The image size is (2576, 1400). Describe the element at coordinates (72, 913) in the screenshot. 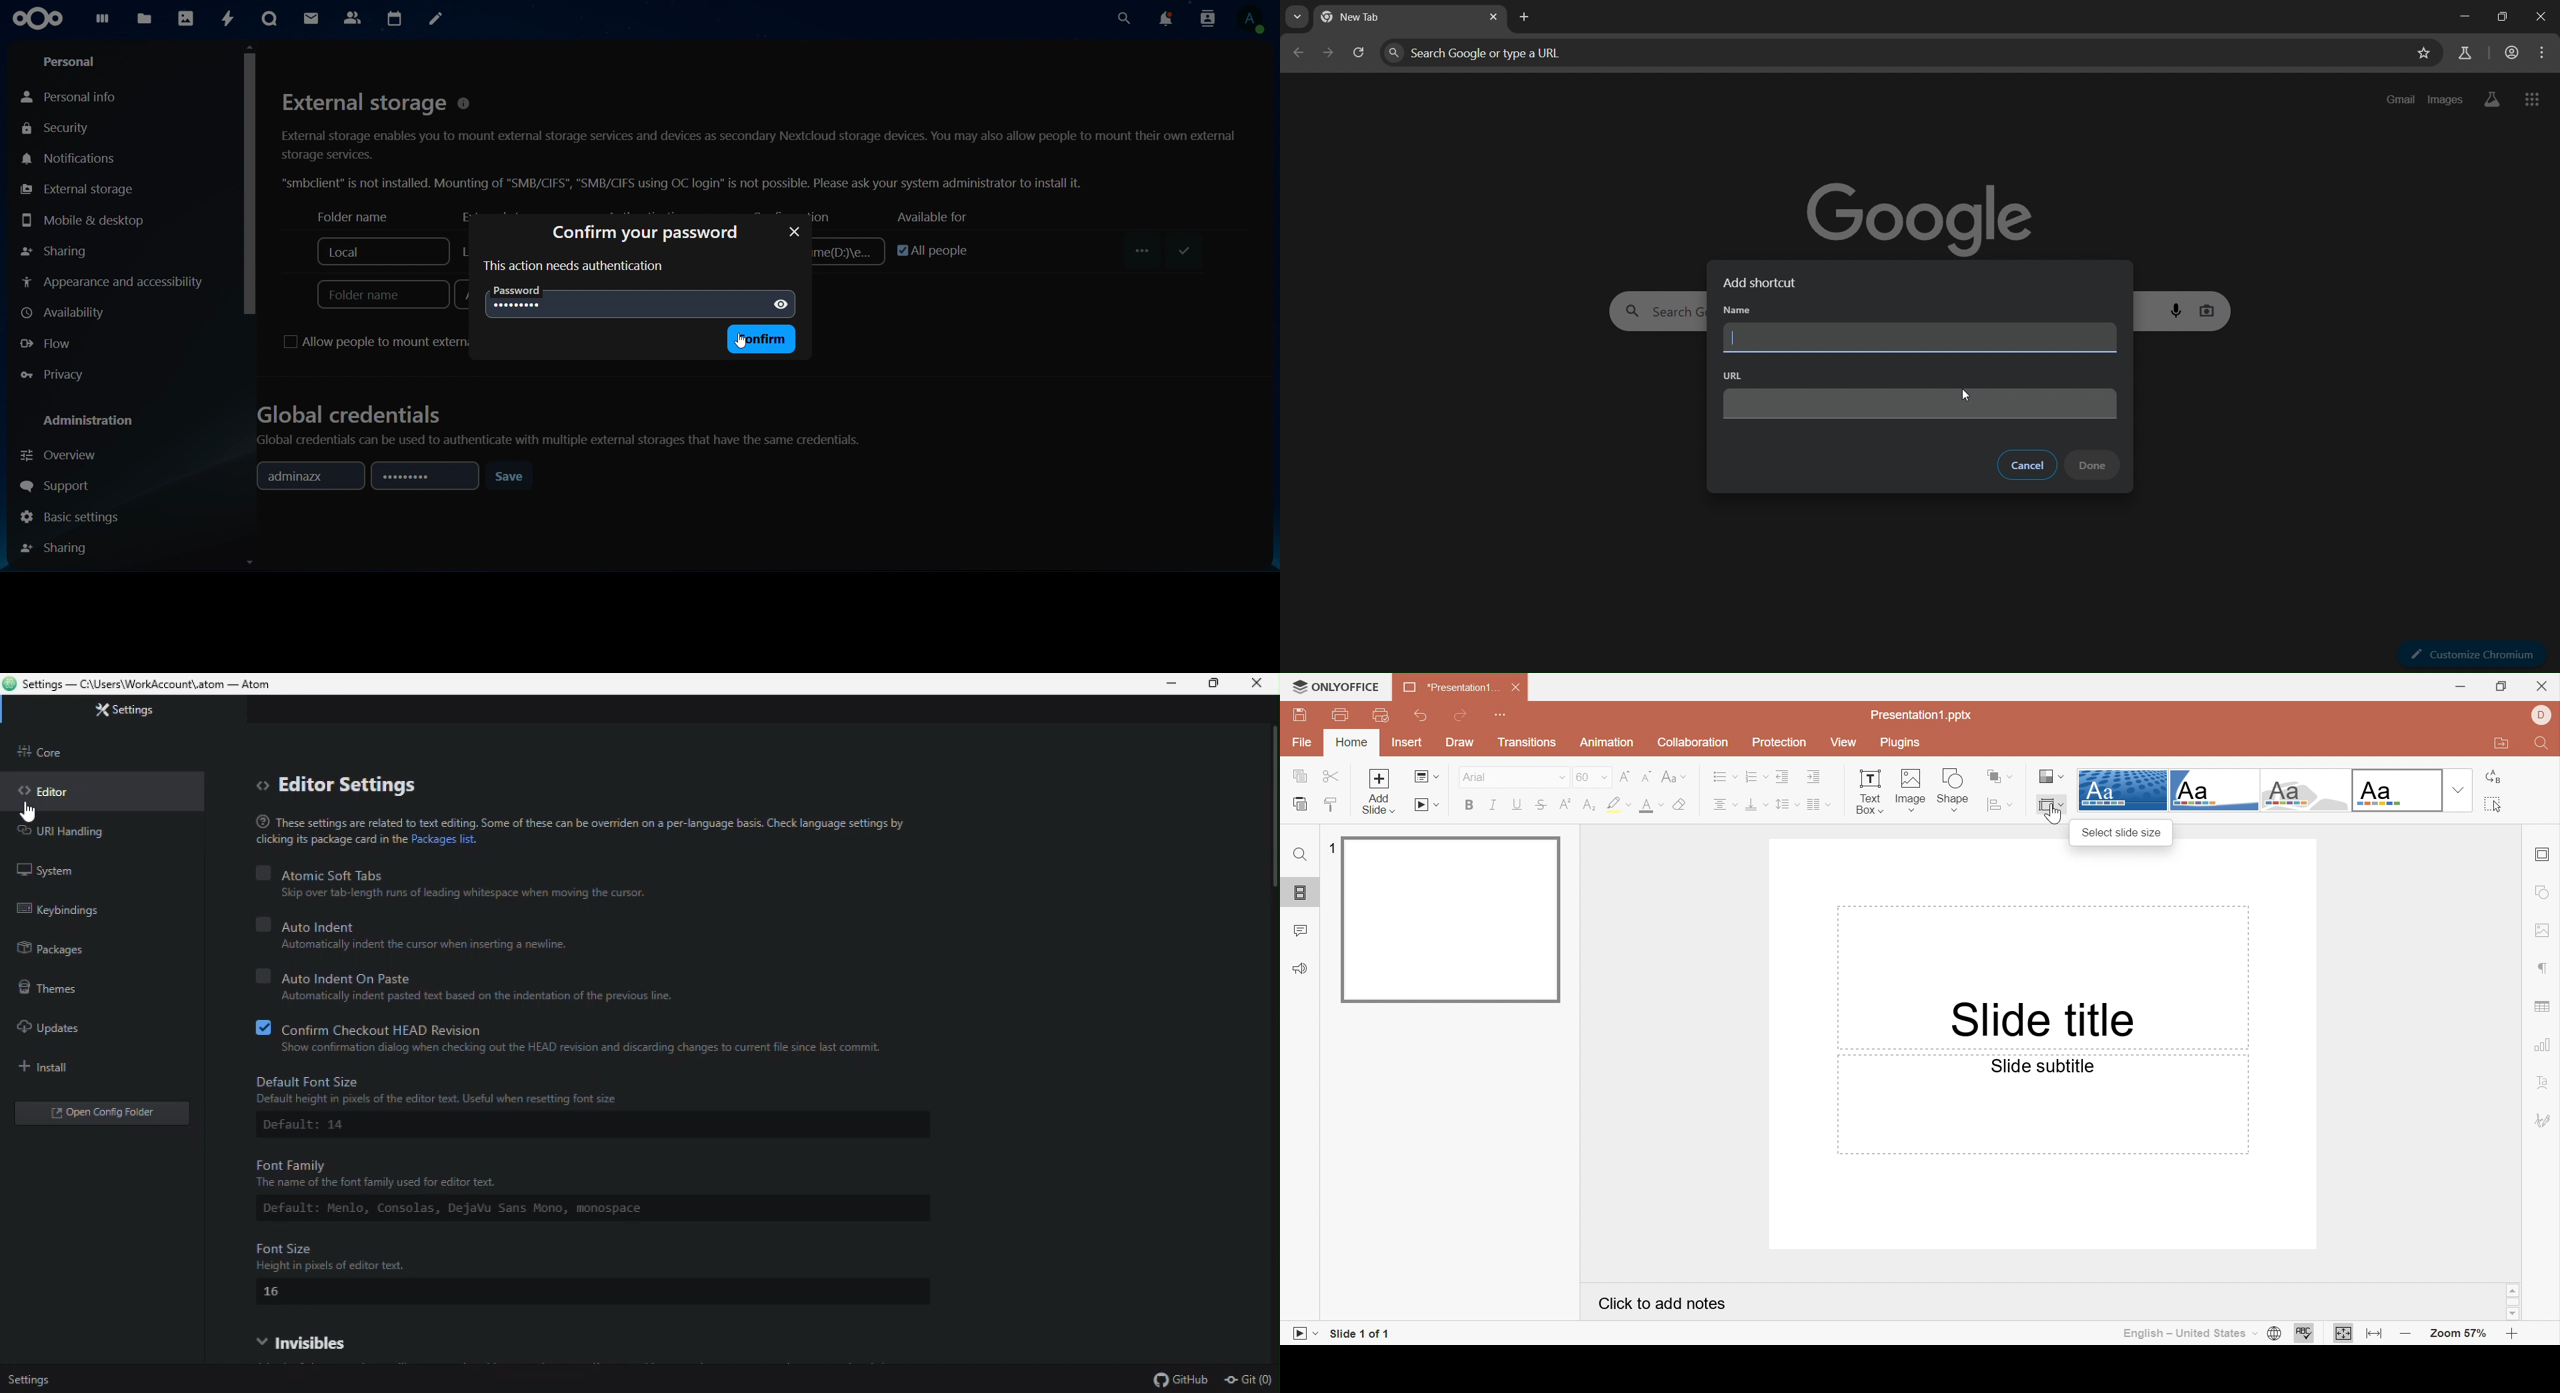

I see `Key winding` at that location.